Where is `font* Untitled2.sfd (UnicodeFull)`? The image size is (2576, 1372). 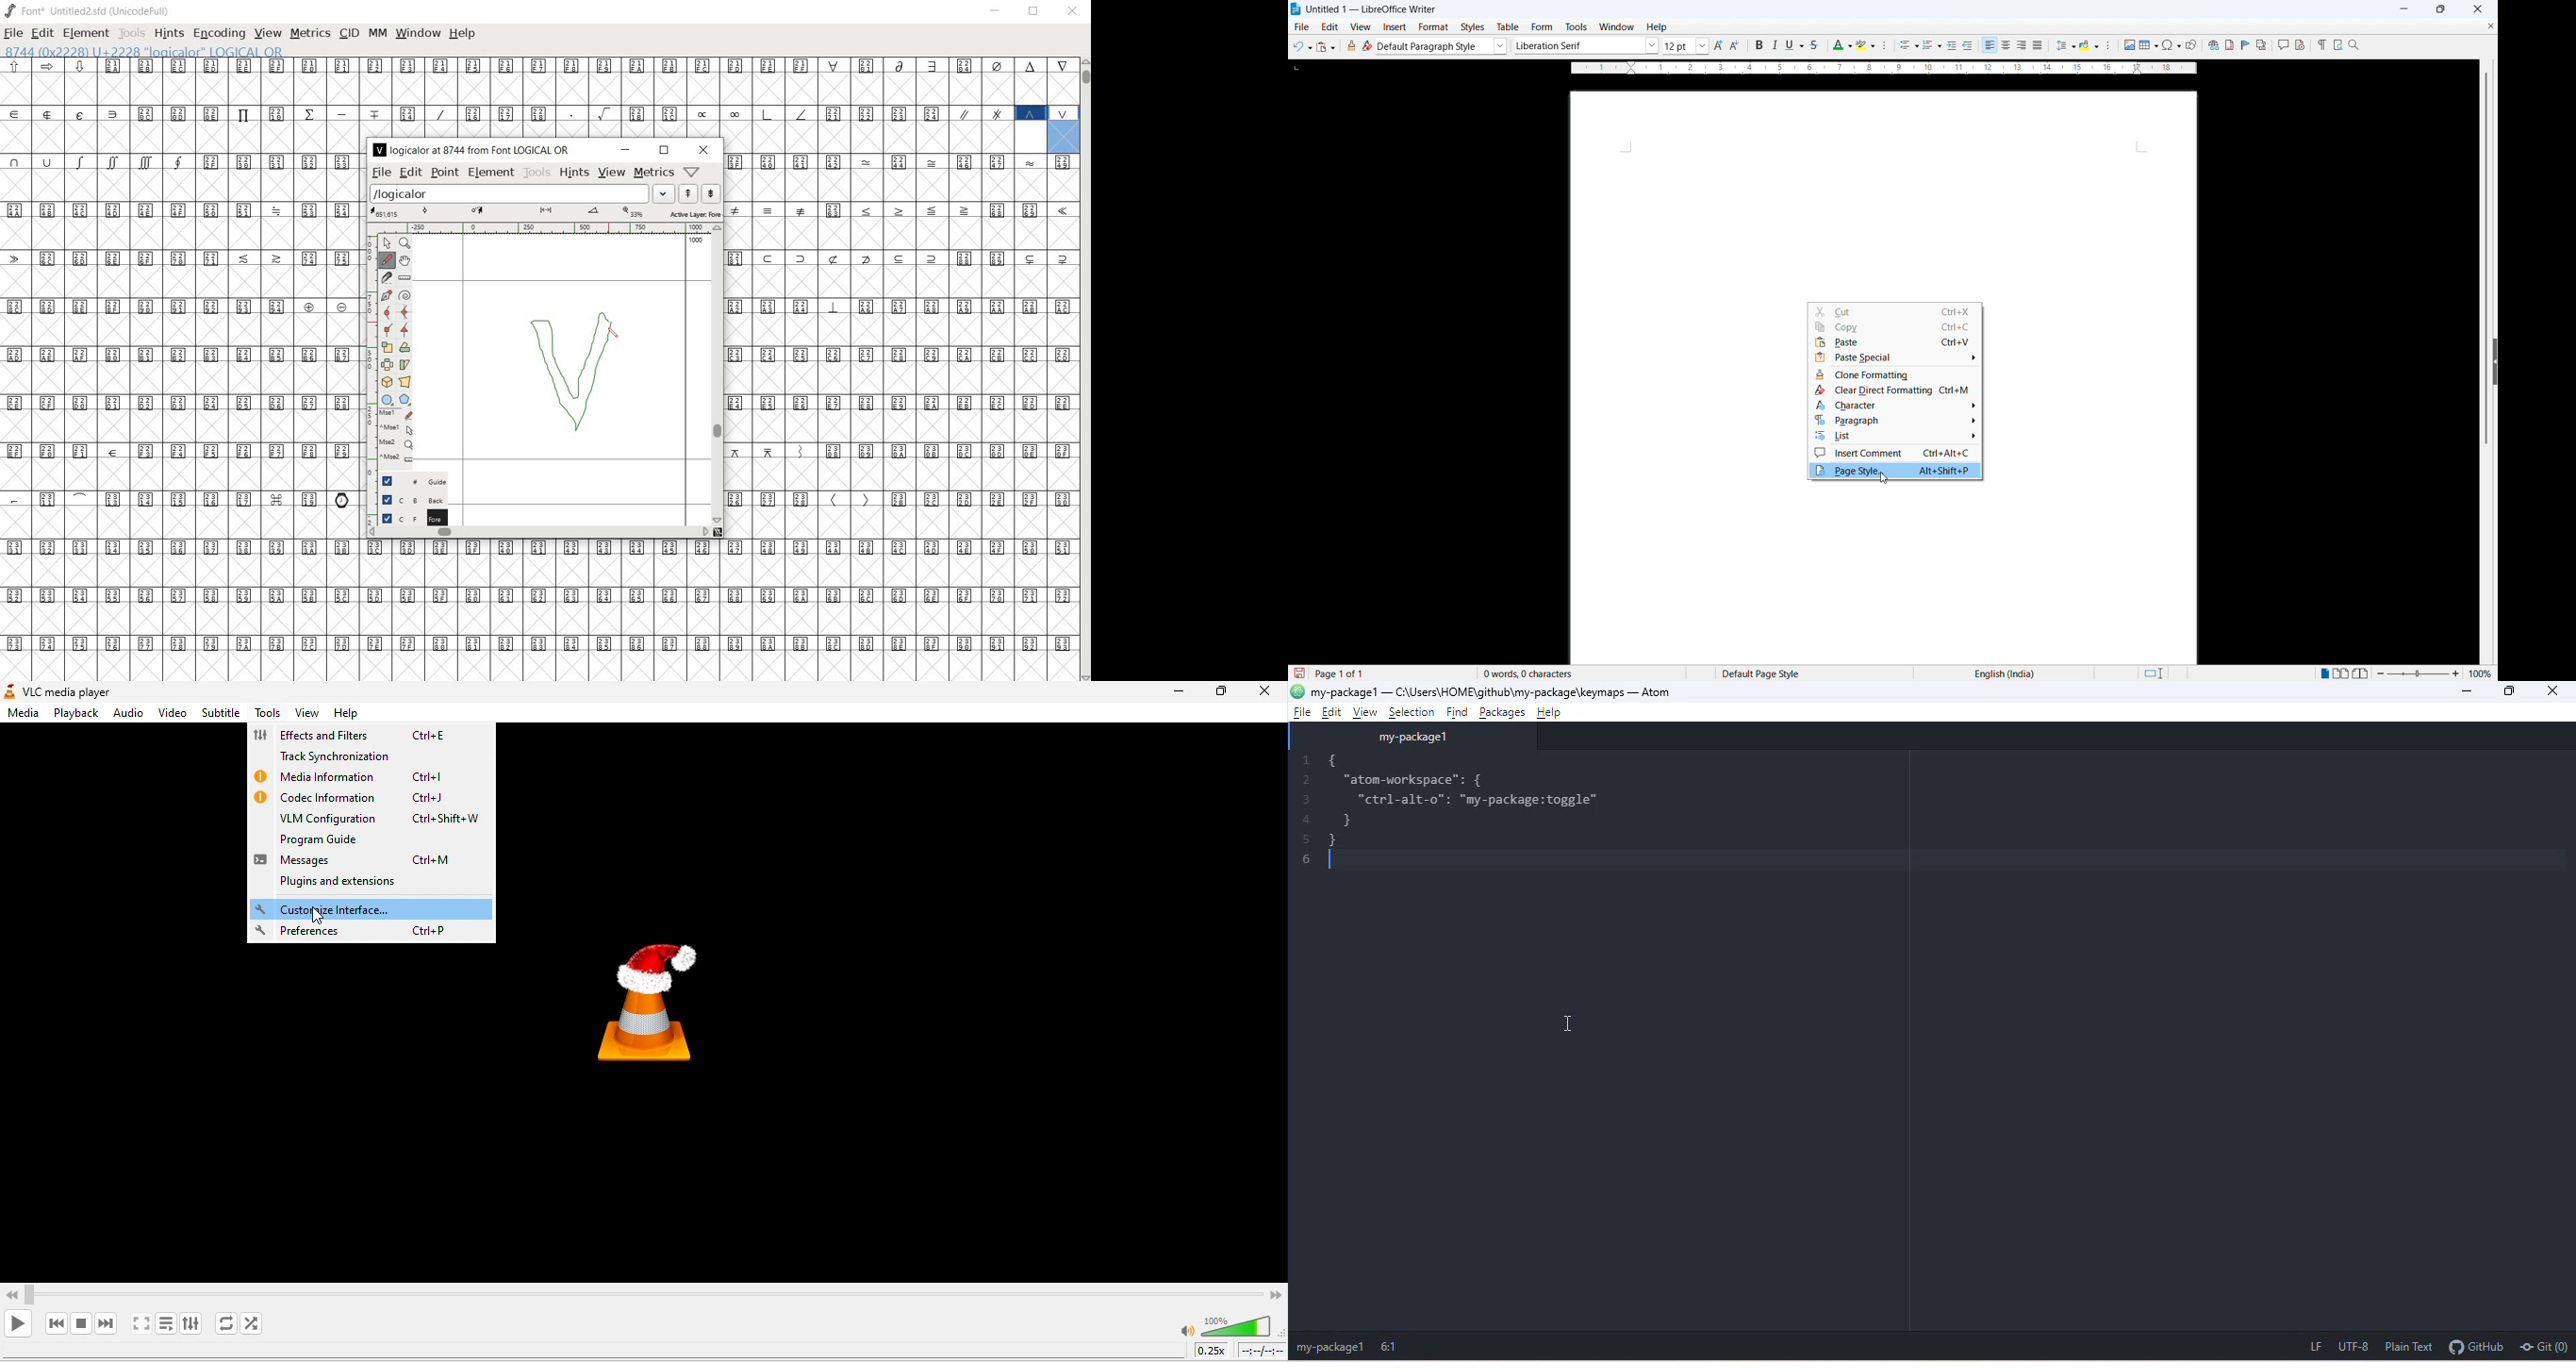
font* Untitled2.sfd (UnicodeFull) is located at coordinates (86, 10).